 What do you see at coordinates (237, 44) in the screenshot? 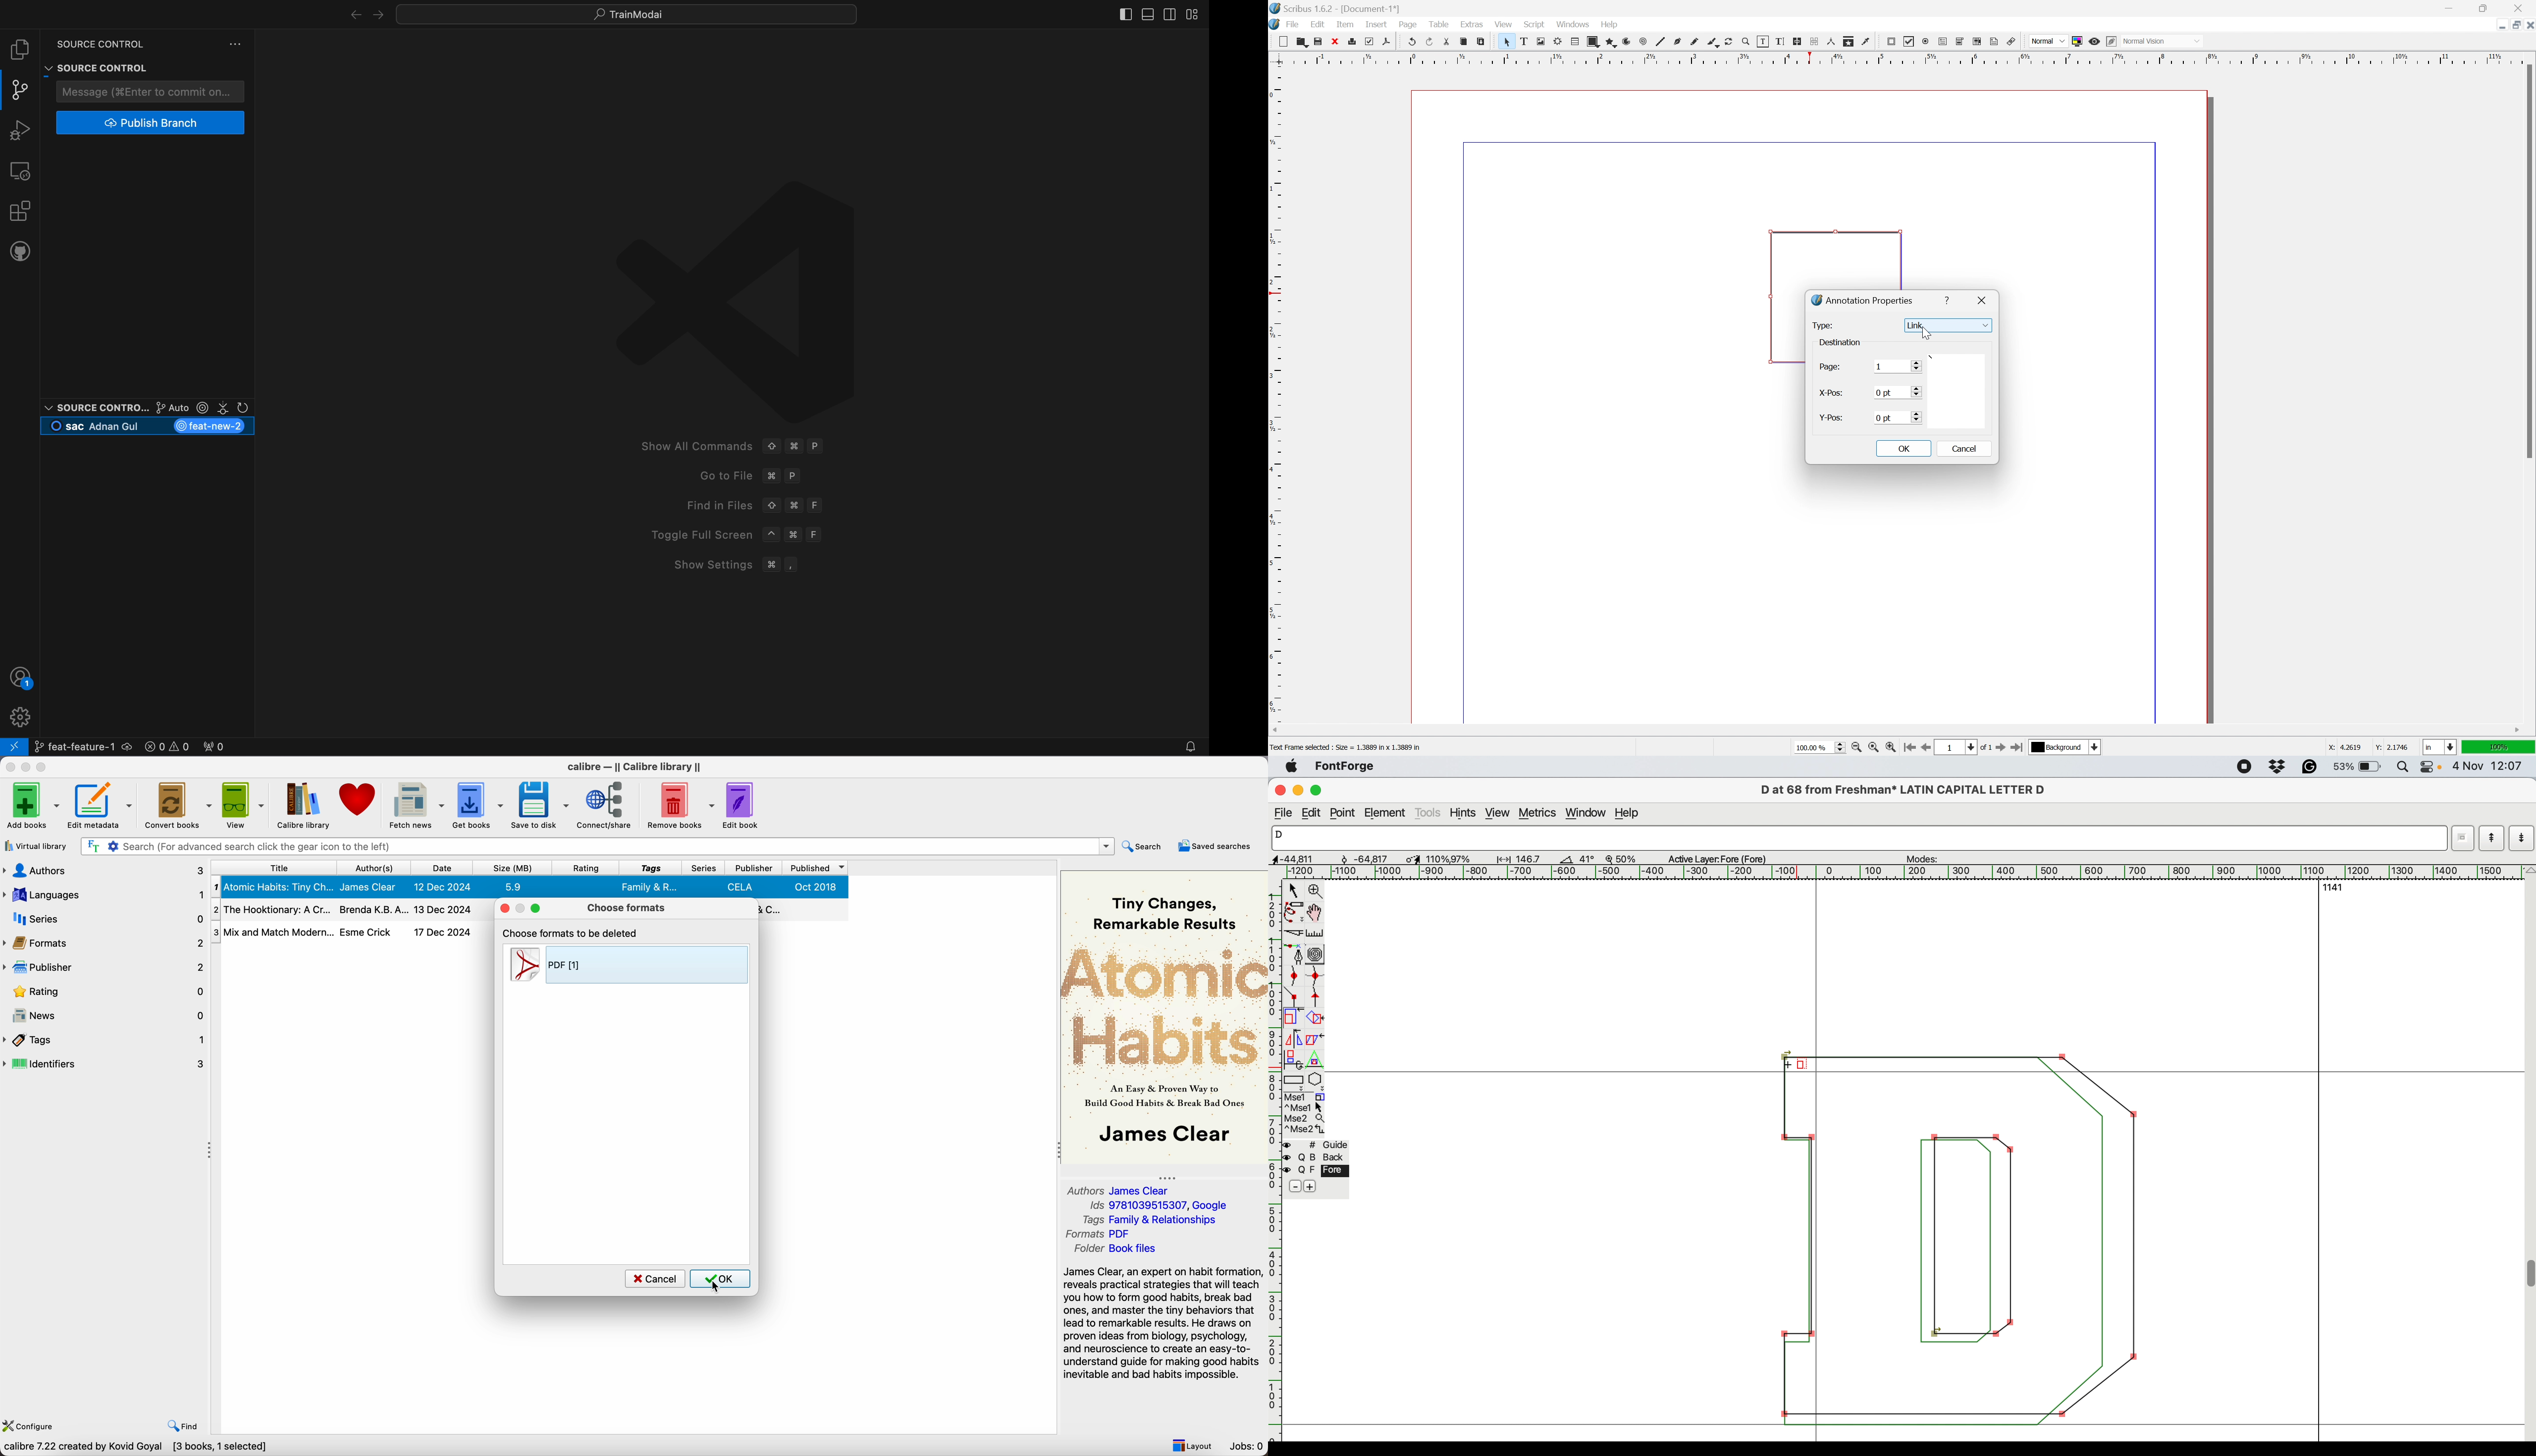
I see `version control settings` at bounding box center [237, 44].